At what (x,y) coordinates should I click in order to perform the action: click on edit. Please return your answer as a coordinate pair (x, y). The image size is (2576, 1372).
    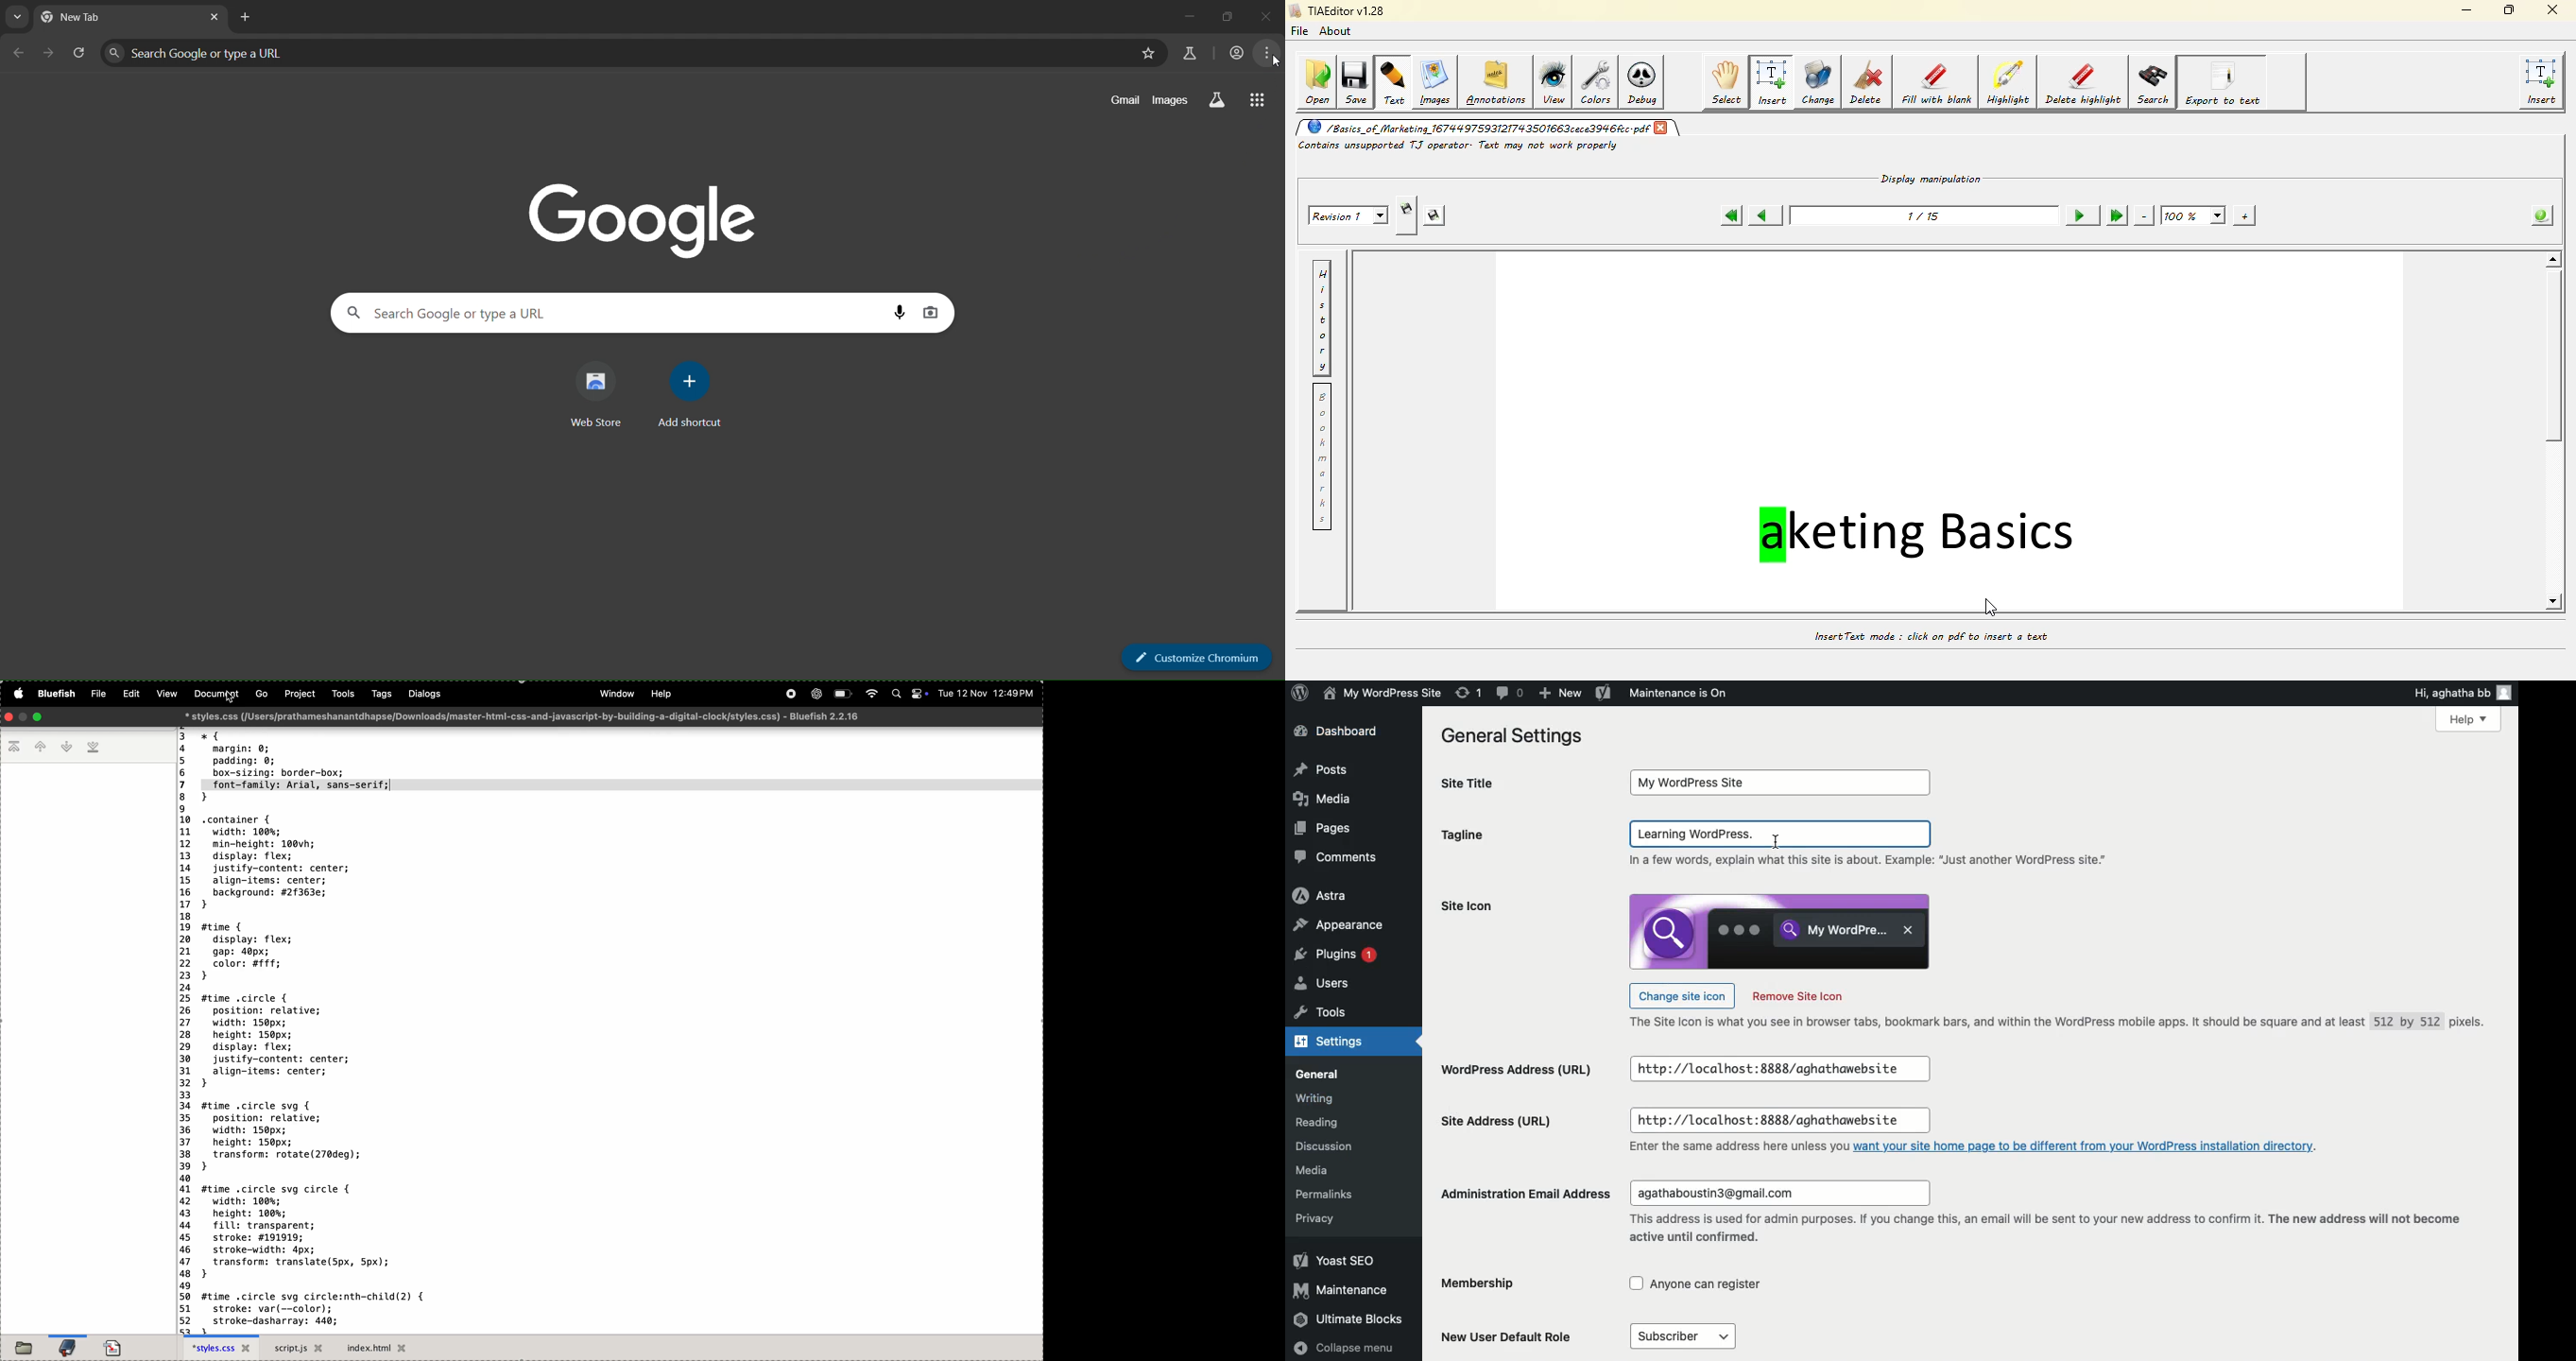
    Looking at the image, I should click on (132, 694).